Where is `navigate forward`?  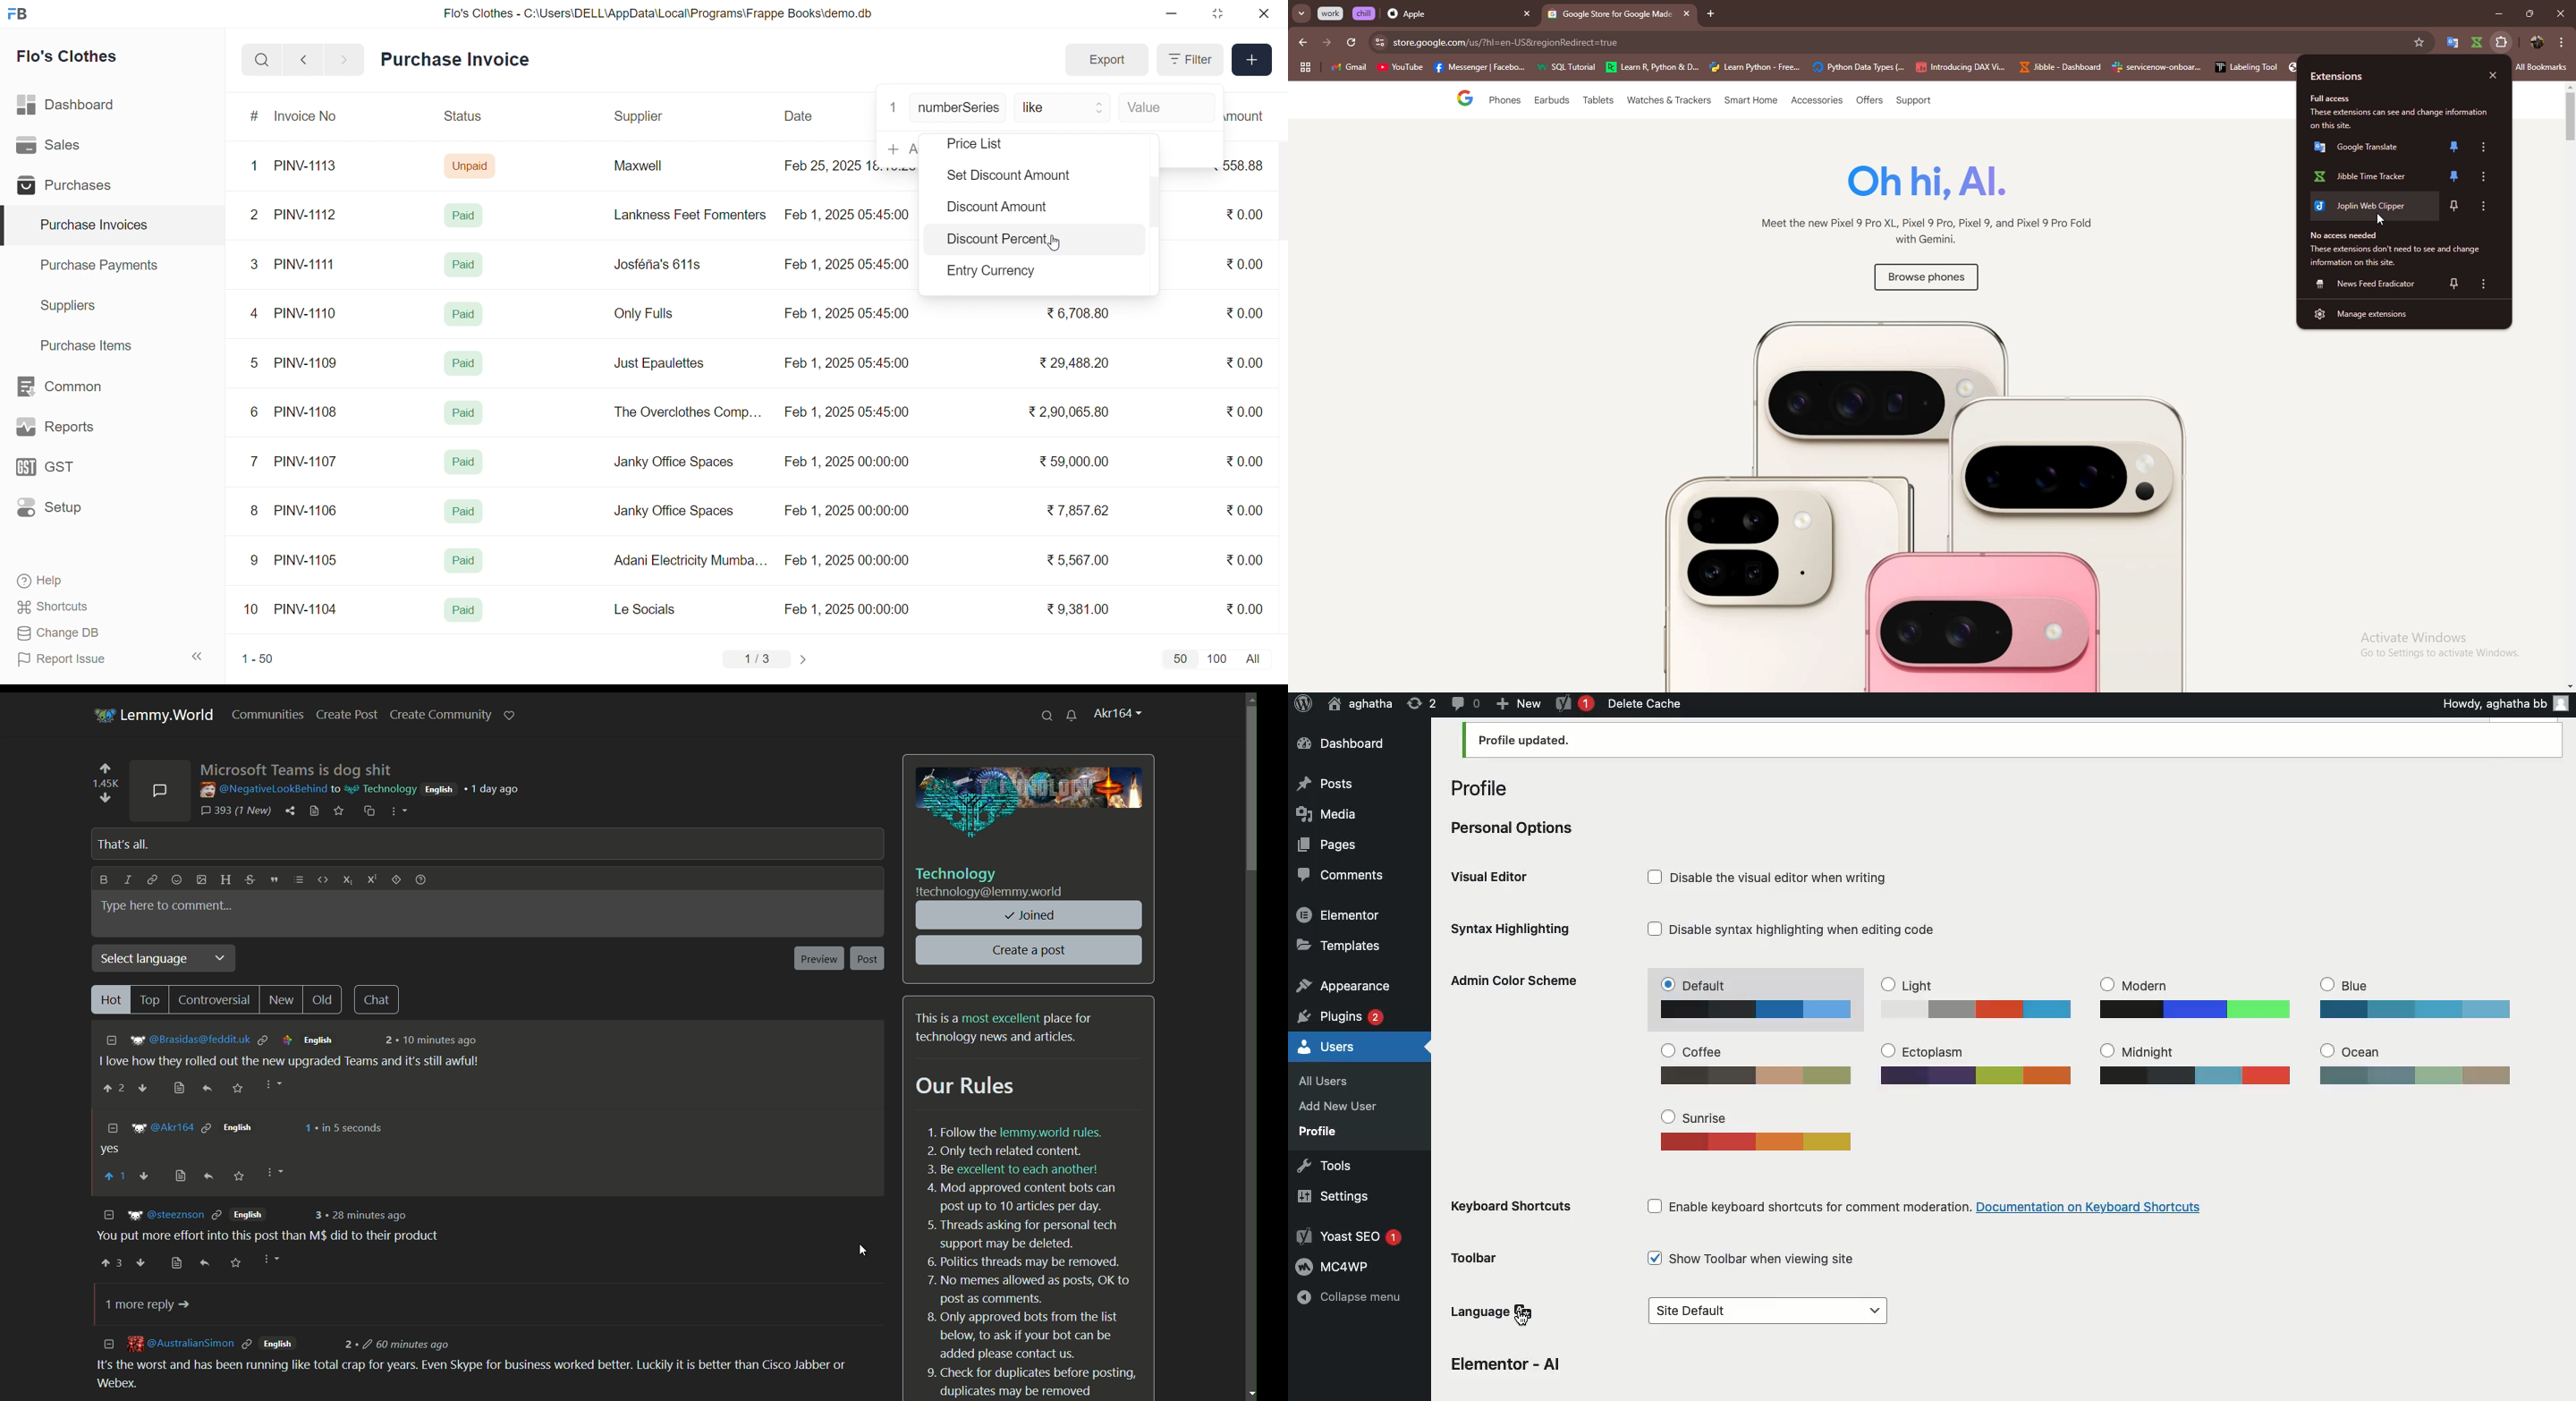
navigate forward is located at coordinates (345, 58).